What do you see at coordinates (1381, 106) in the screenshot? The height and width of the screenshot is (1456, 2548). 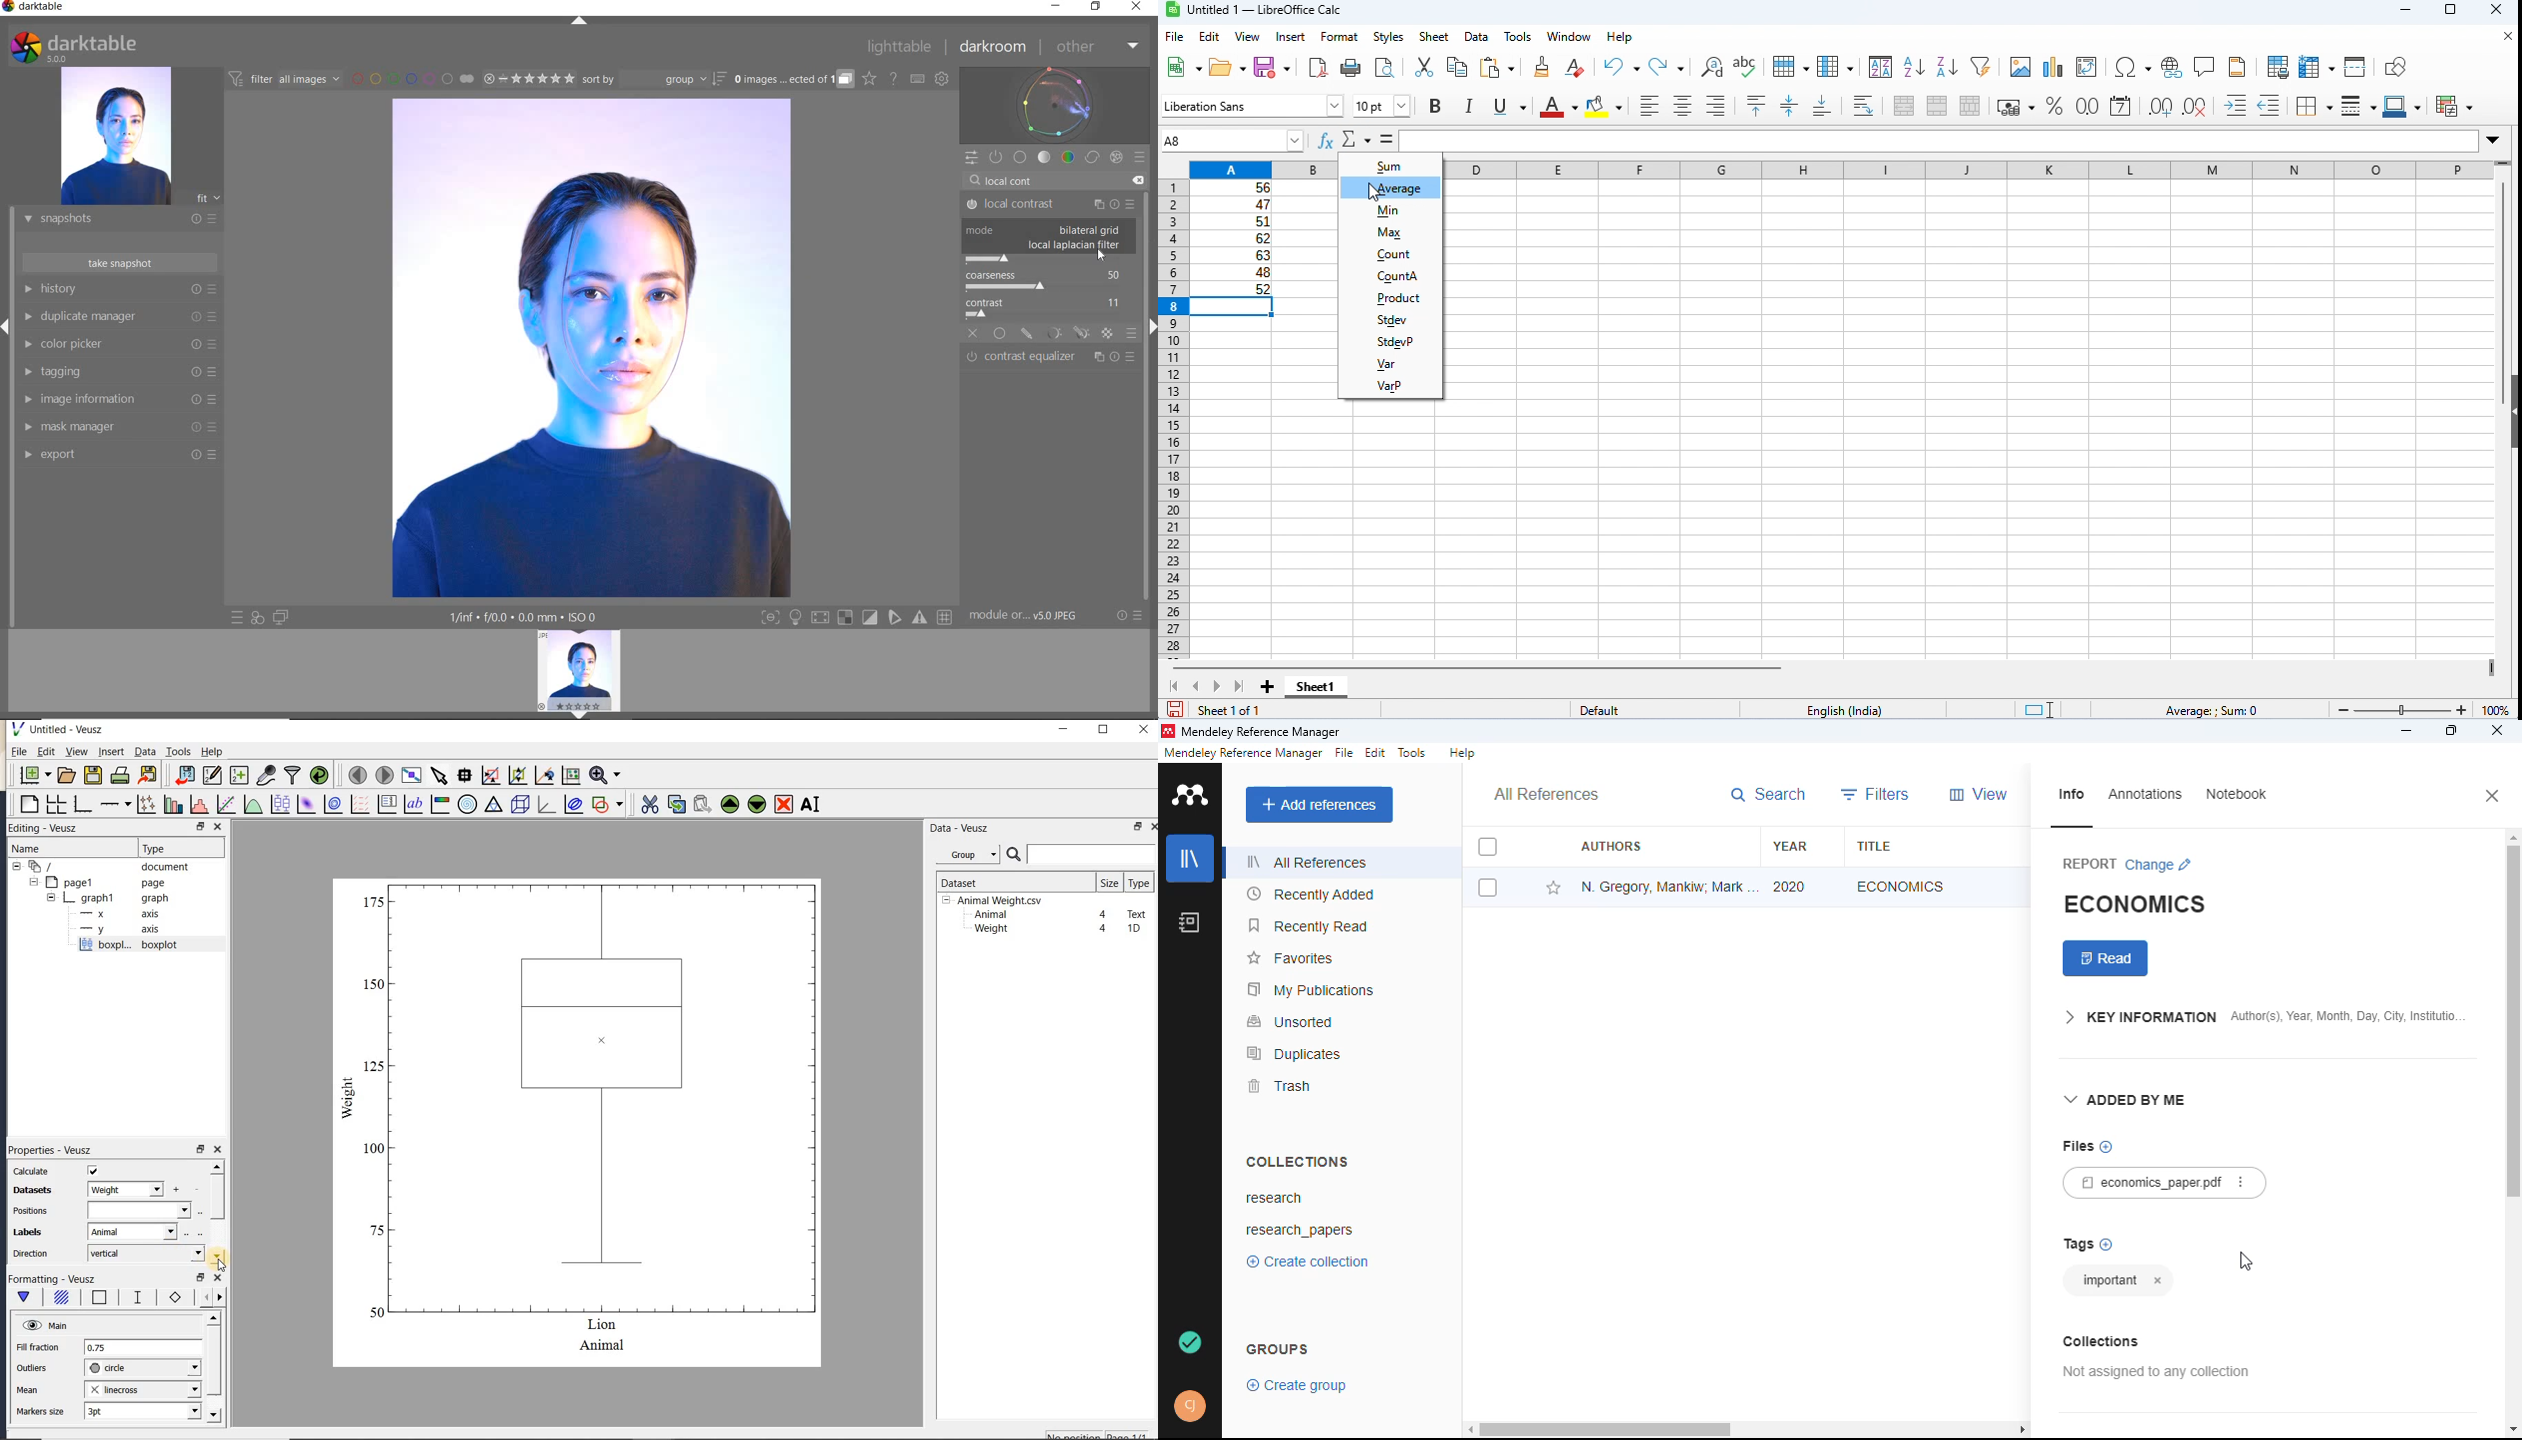 I see `font size` at bounding box center [1381, 106].